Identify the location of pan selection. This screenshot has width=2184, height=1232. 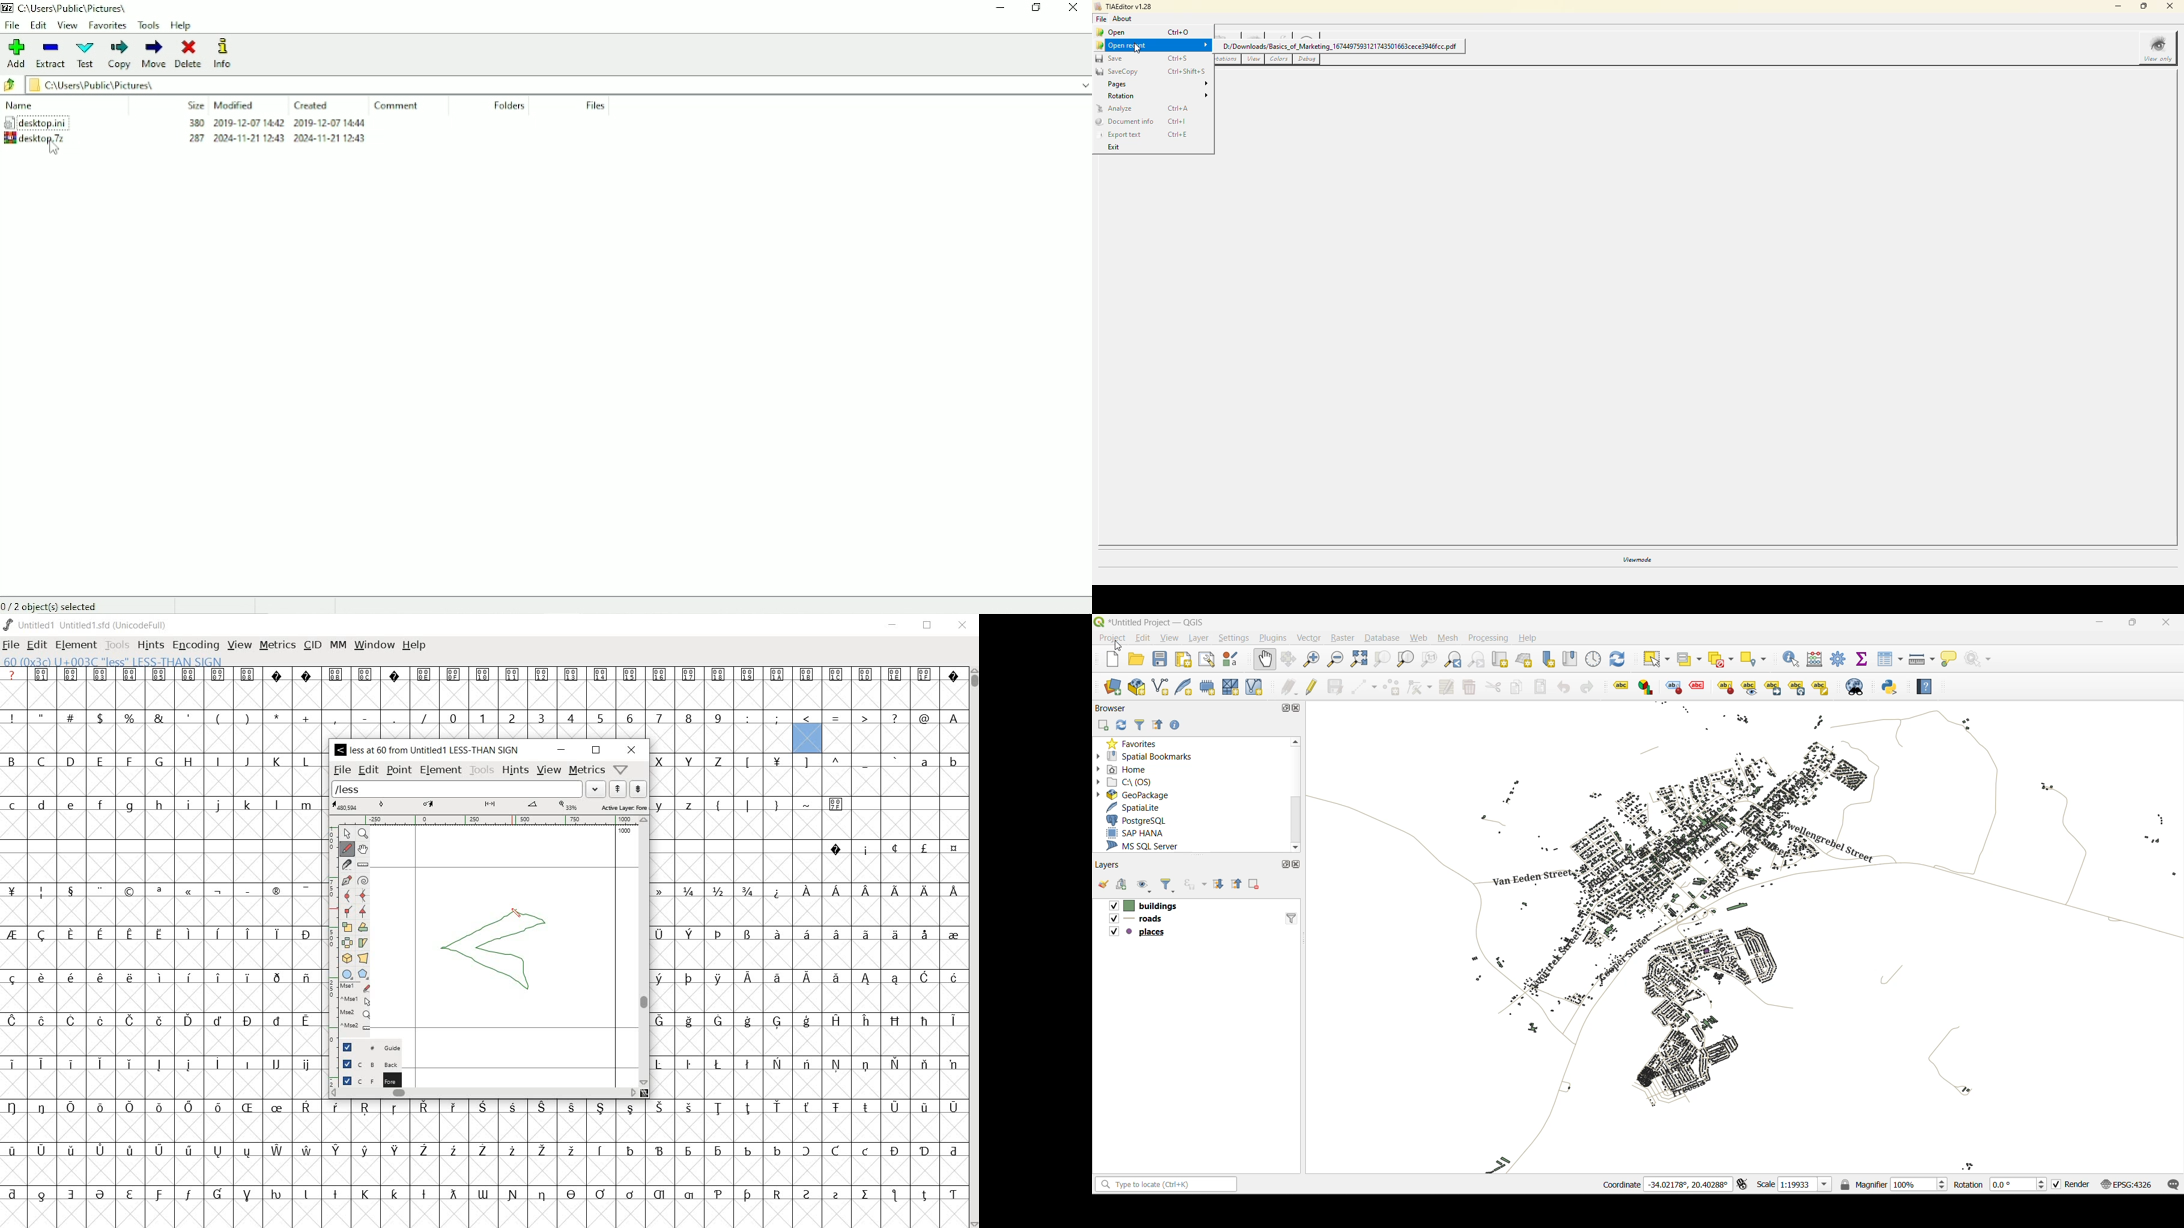
(1289, 659).